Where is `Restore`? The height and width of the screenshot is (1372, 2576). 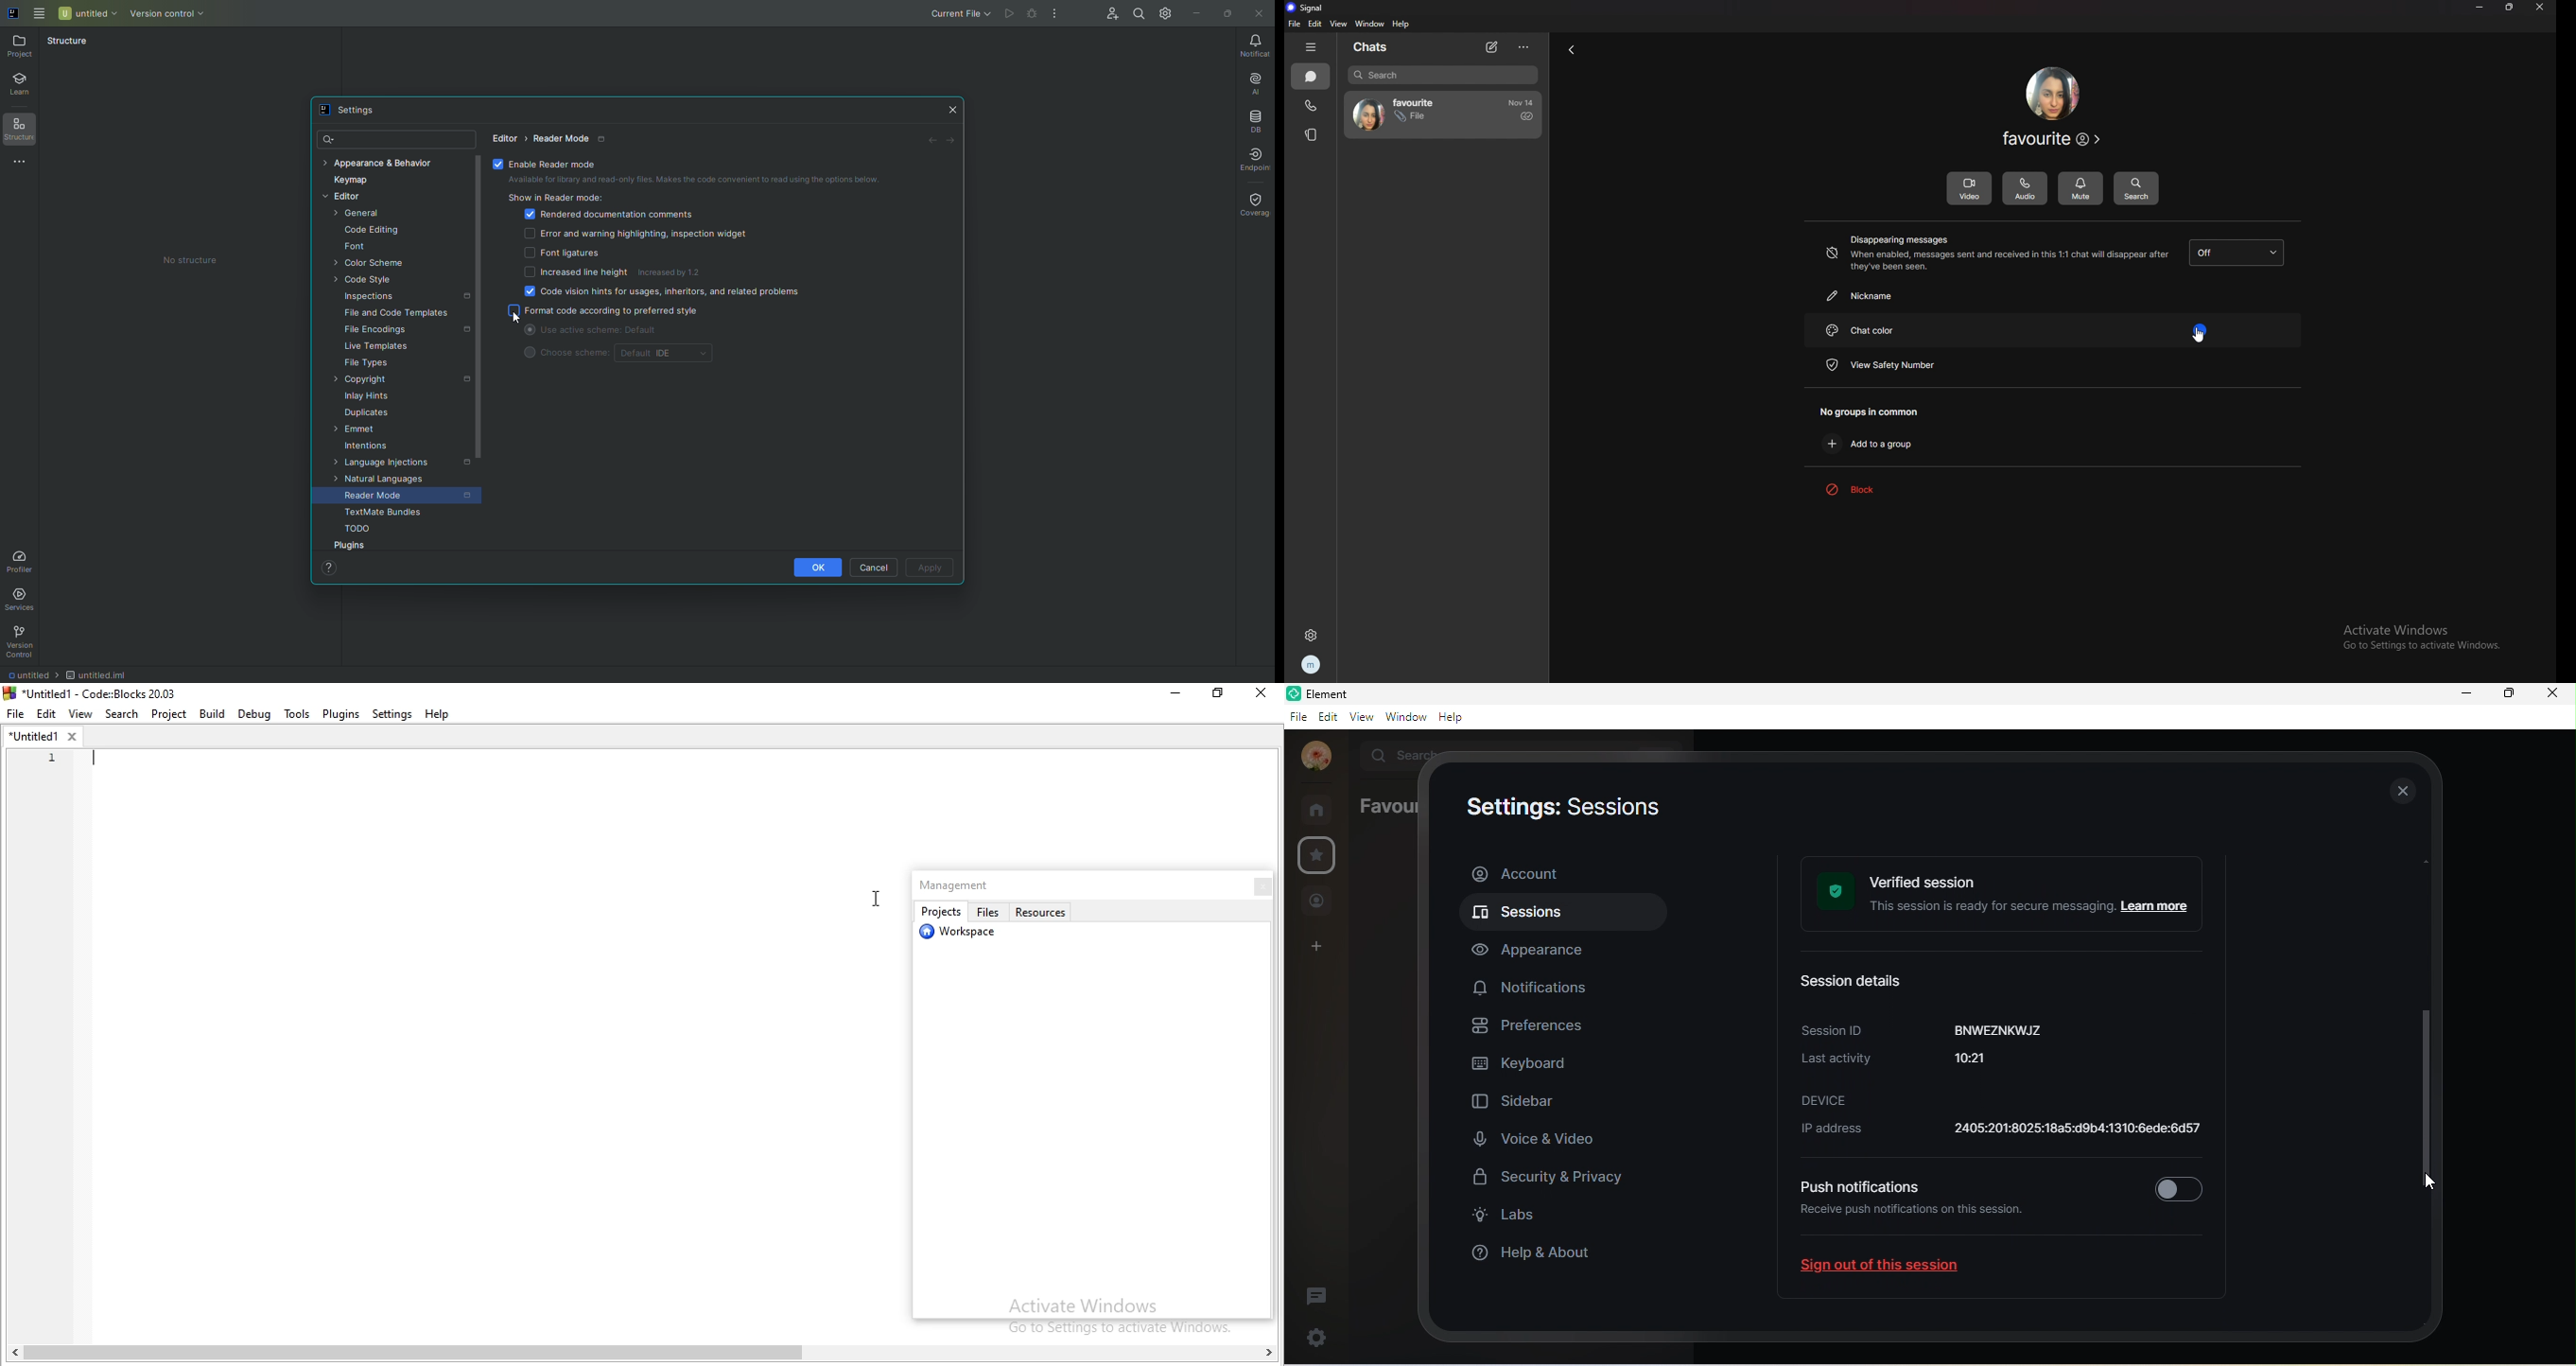
Restore is located at coordinates (1218, 697).